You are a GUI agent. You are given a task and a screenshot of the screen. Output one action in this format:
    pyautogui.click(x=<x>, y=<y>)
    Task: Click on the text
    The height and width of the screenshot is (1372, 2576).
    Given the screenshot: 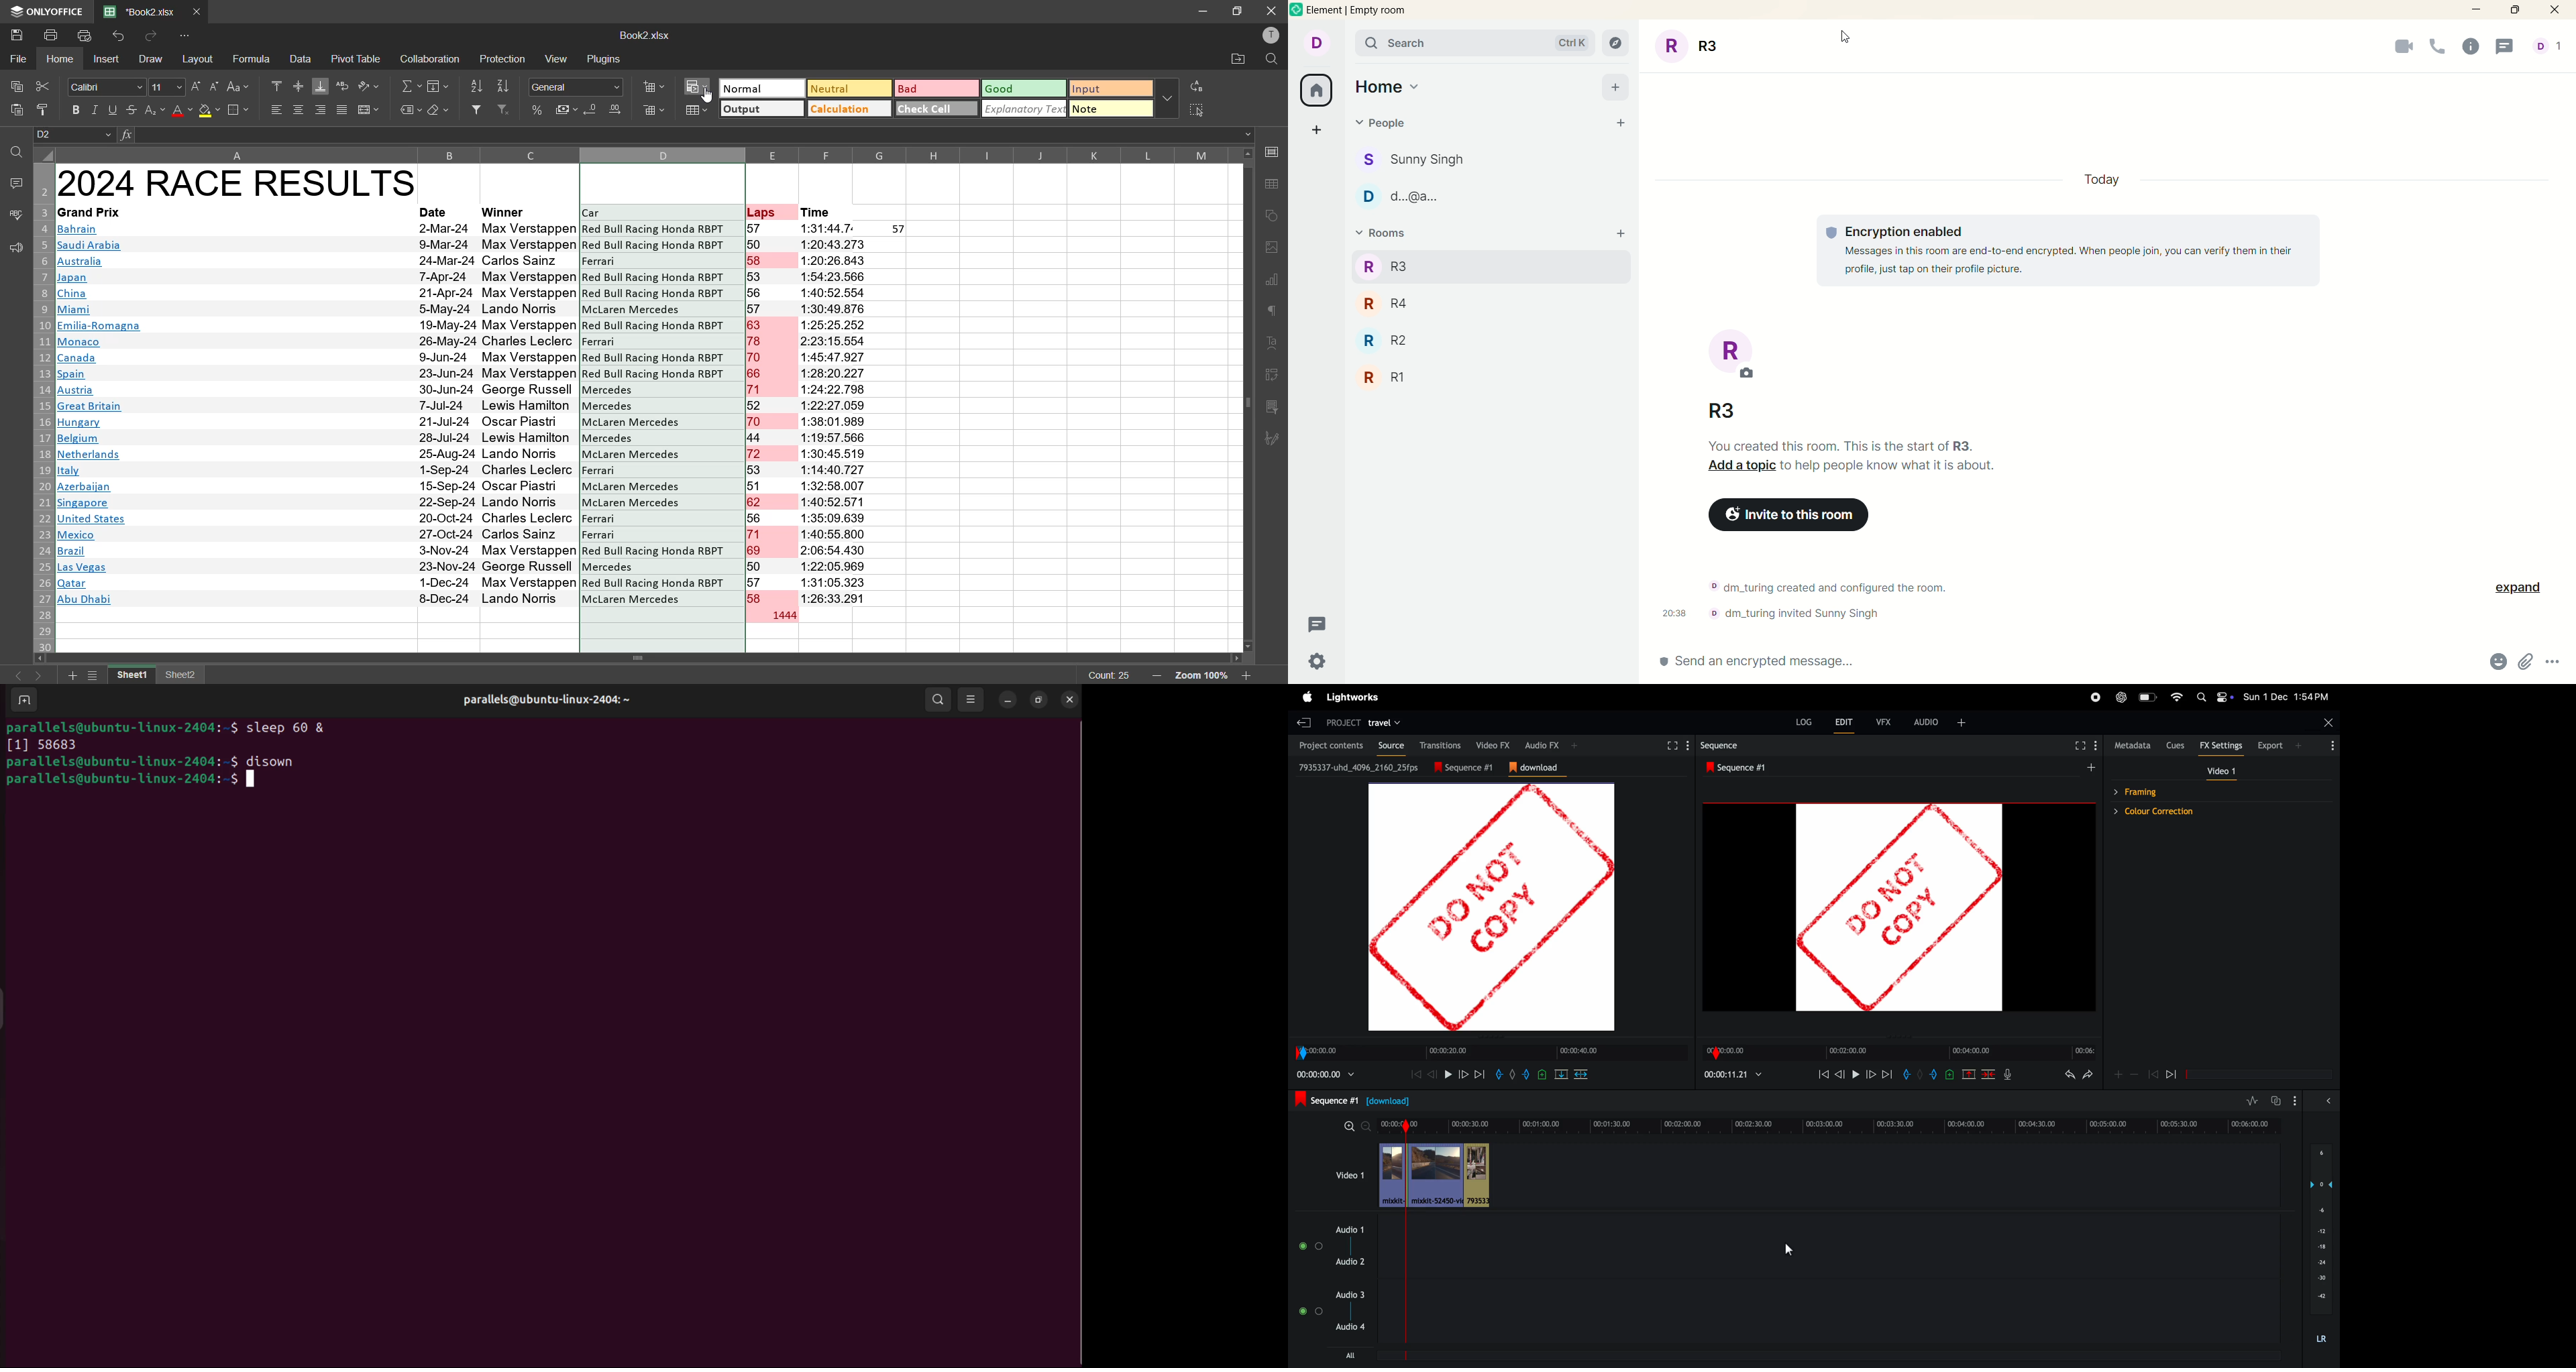 What is the action you would take?
    pyautogui.click(x=1273, y=344)
    